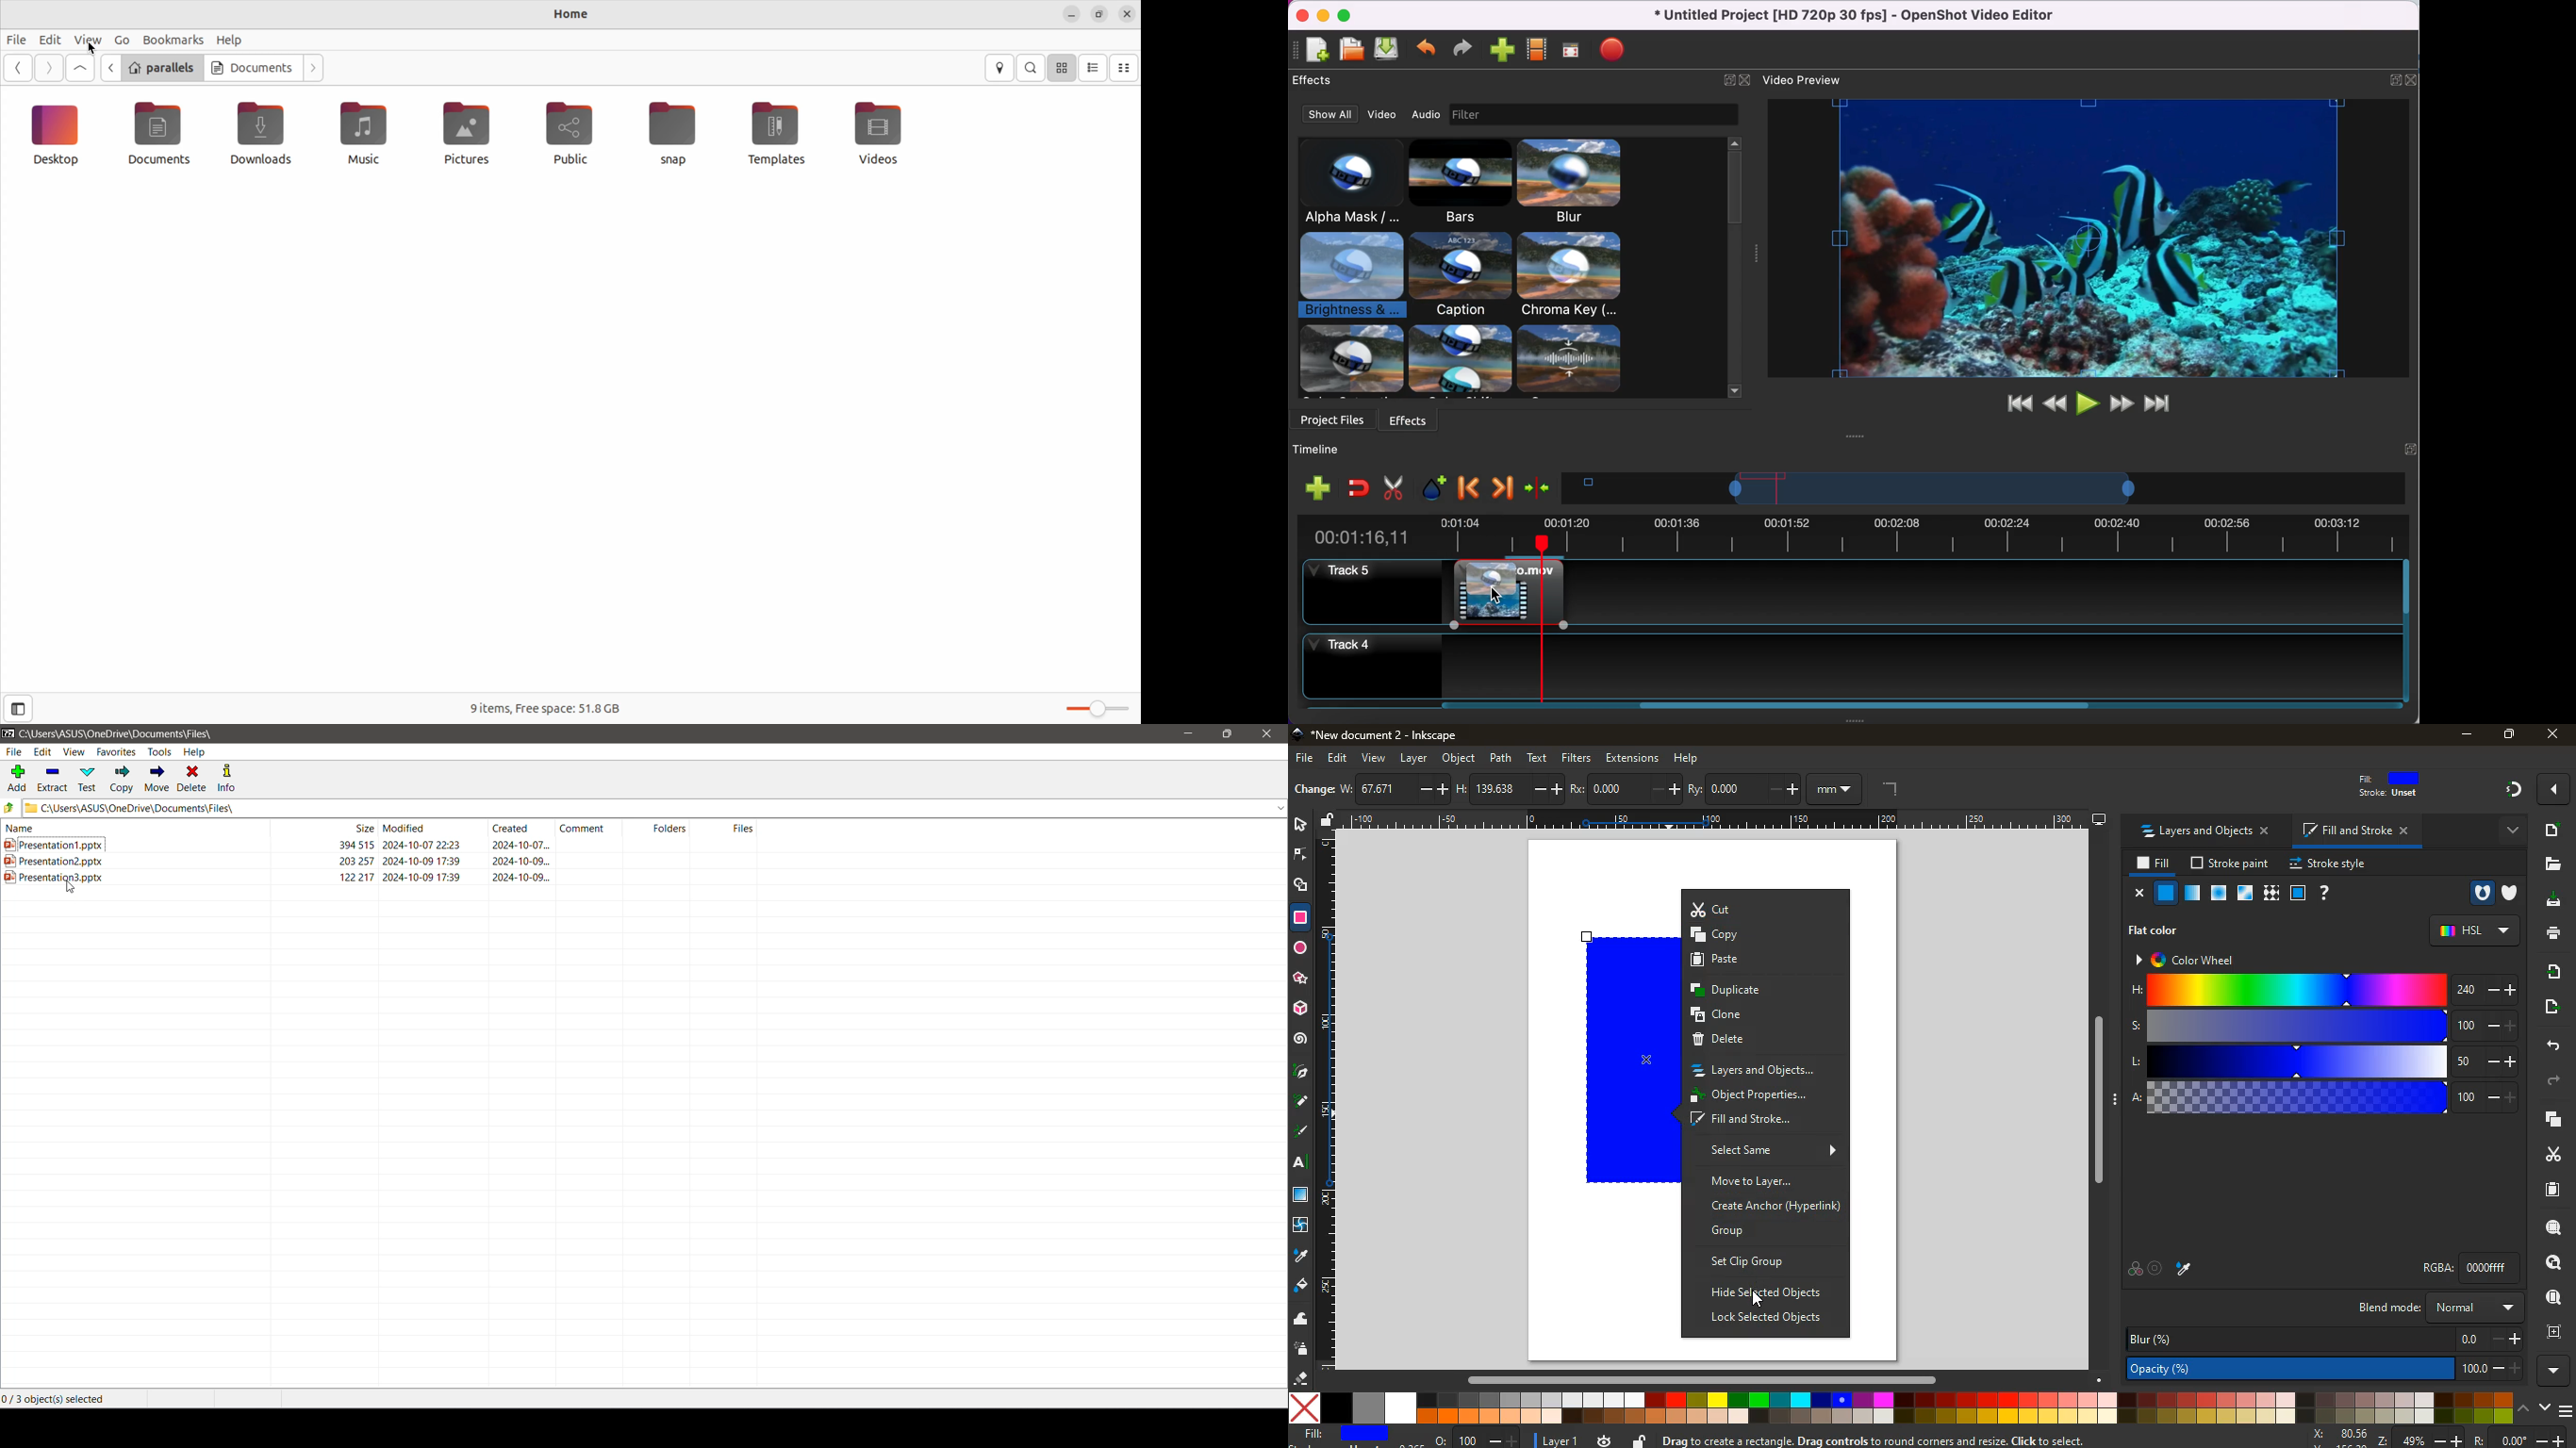  What do you see at coordinates (774, 133) in the screenshot?
I see `templates` at bounding box center [774, 133].